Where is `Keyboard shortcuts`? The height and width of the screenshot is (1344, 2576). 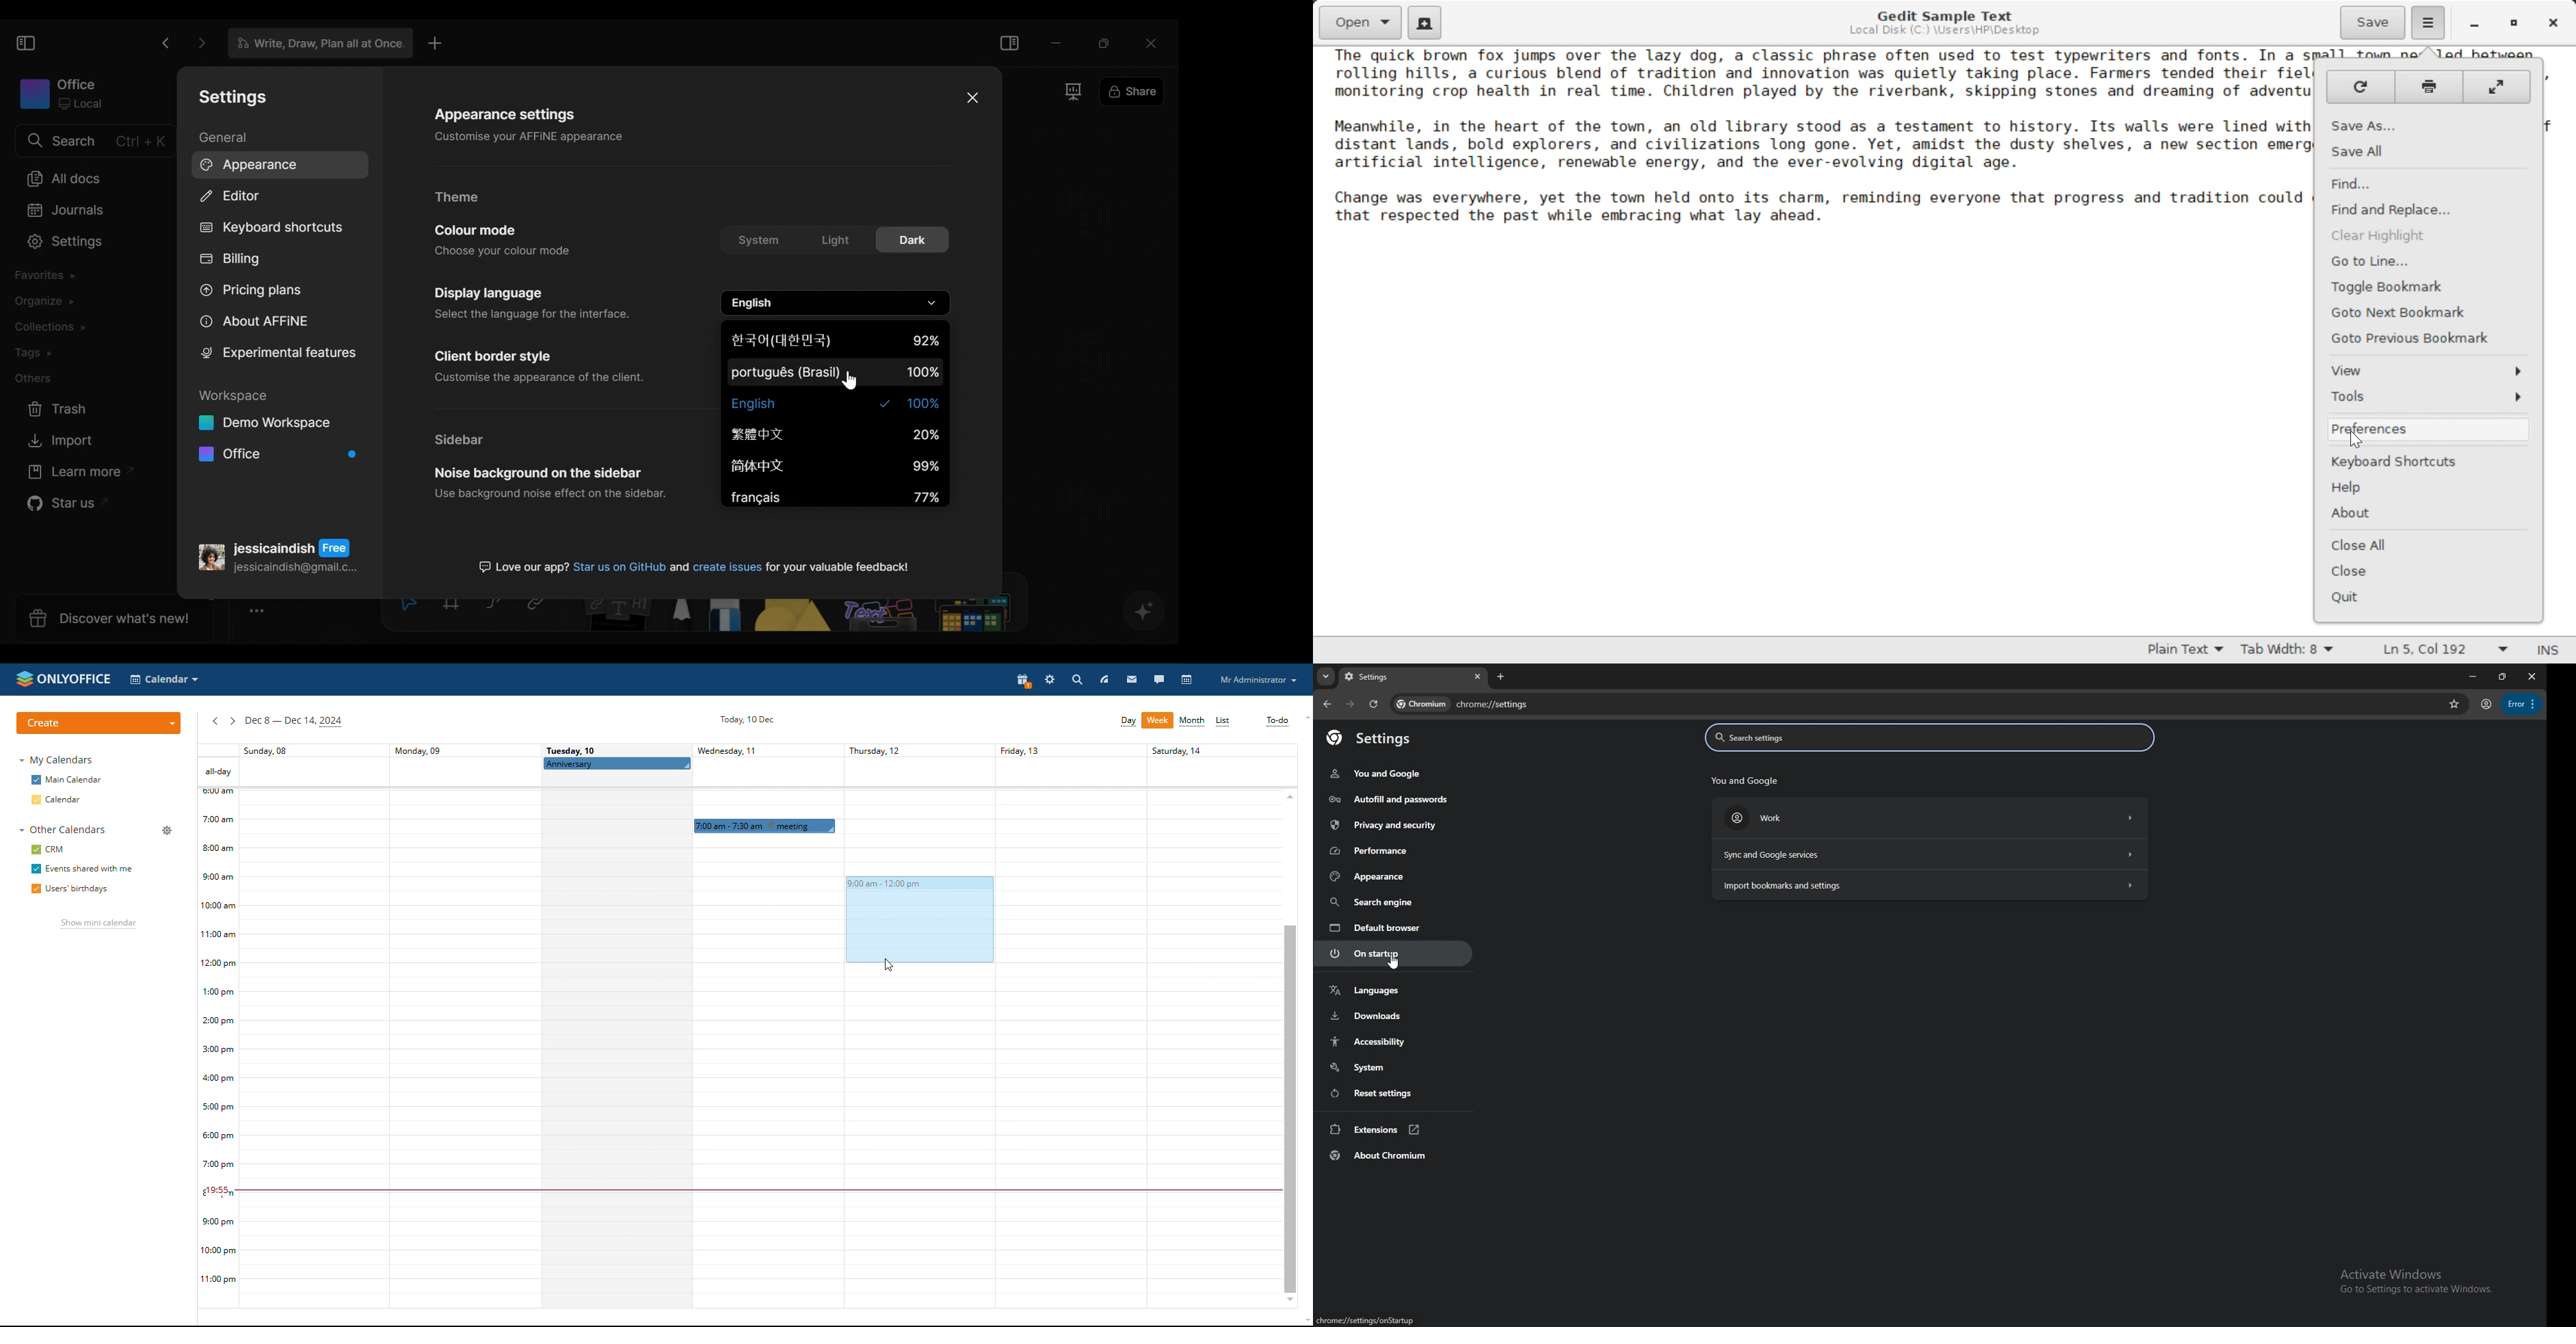
Keyboard shortcuts is located at coordinates (2411, 461).